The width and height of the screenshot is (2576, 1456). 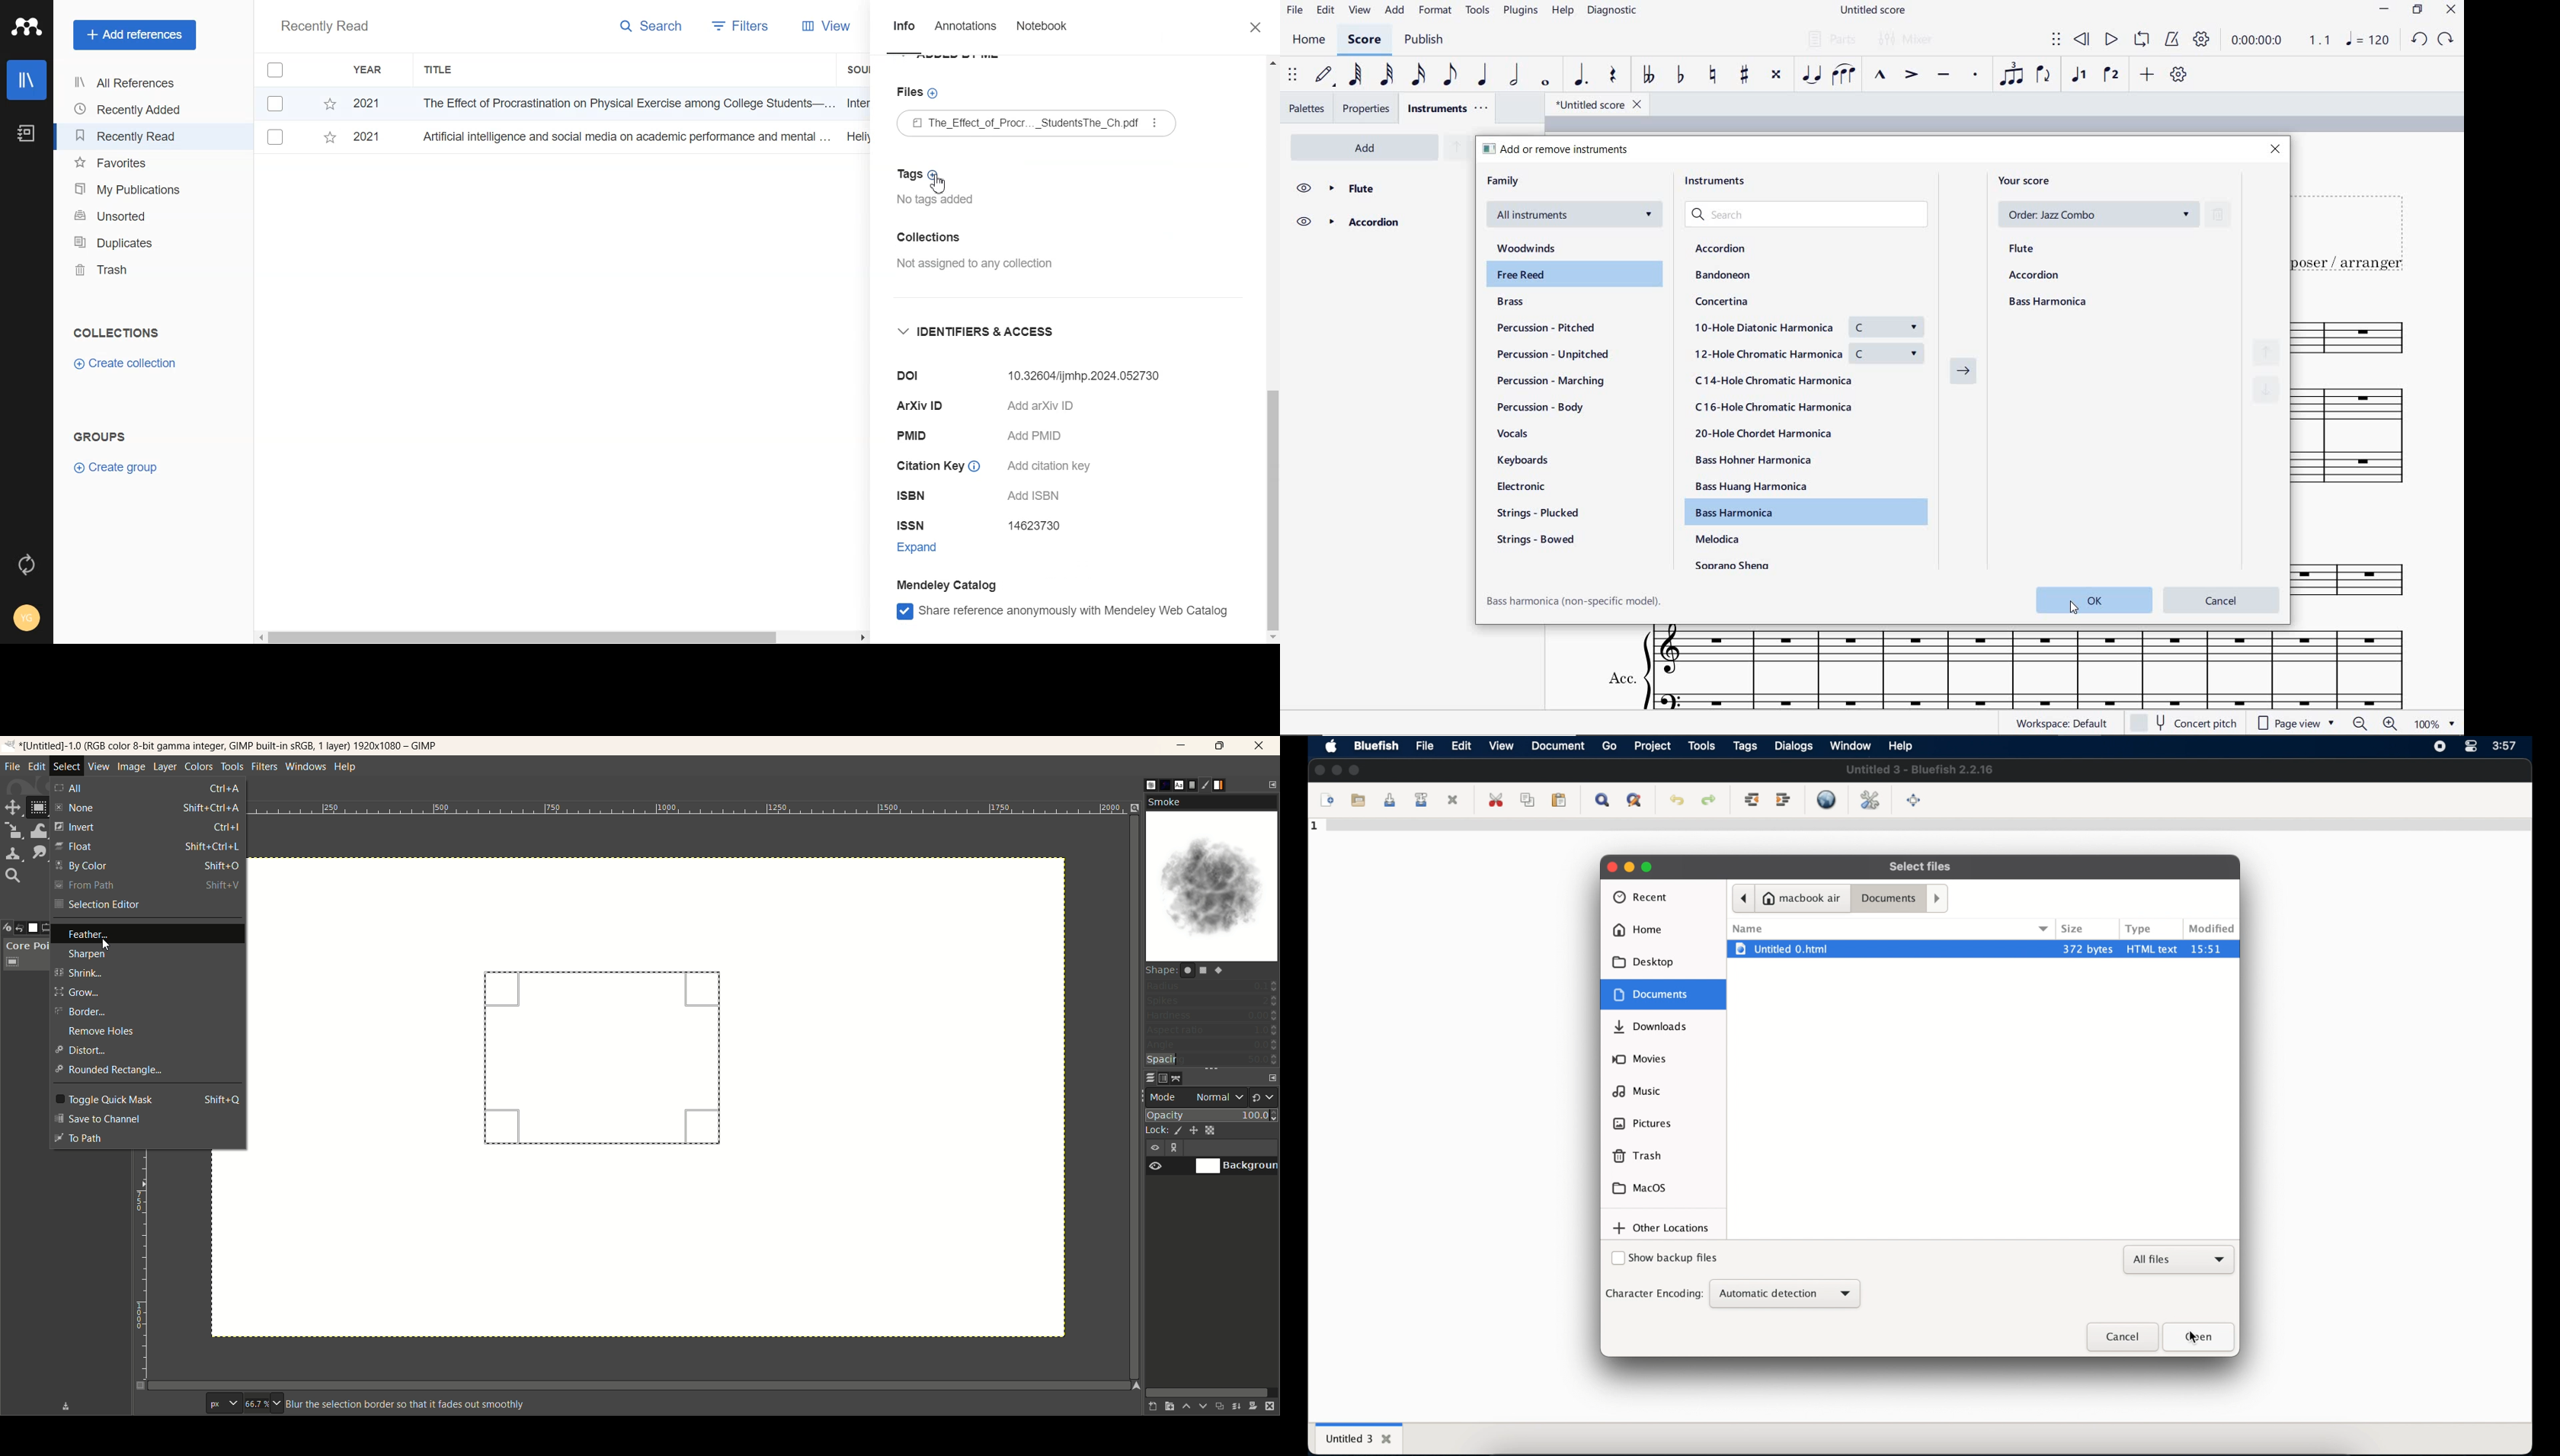 What do you see at coordinates (1215, 1097) in the screenshot?
I see `normal` at bounding box center [1215, 1097].